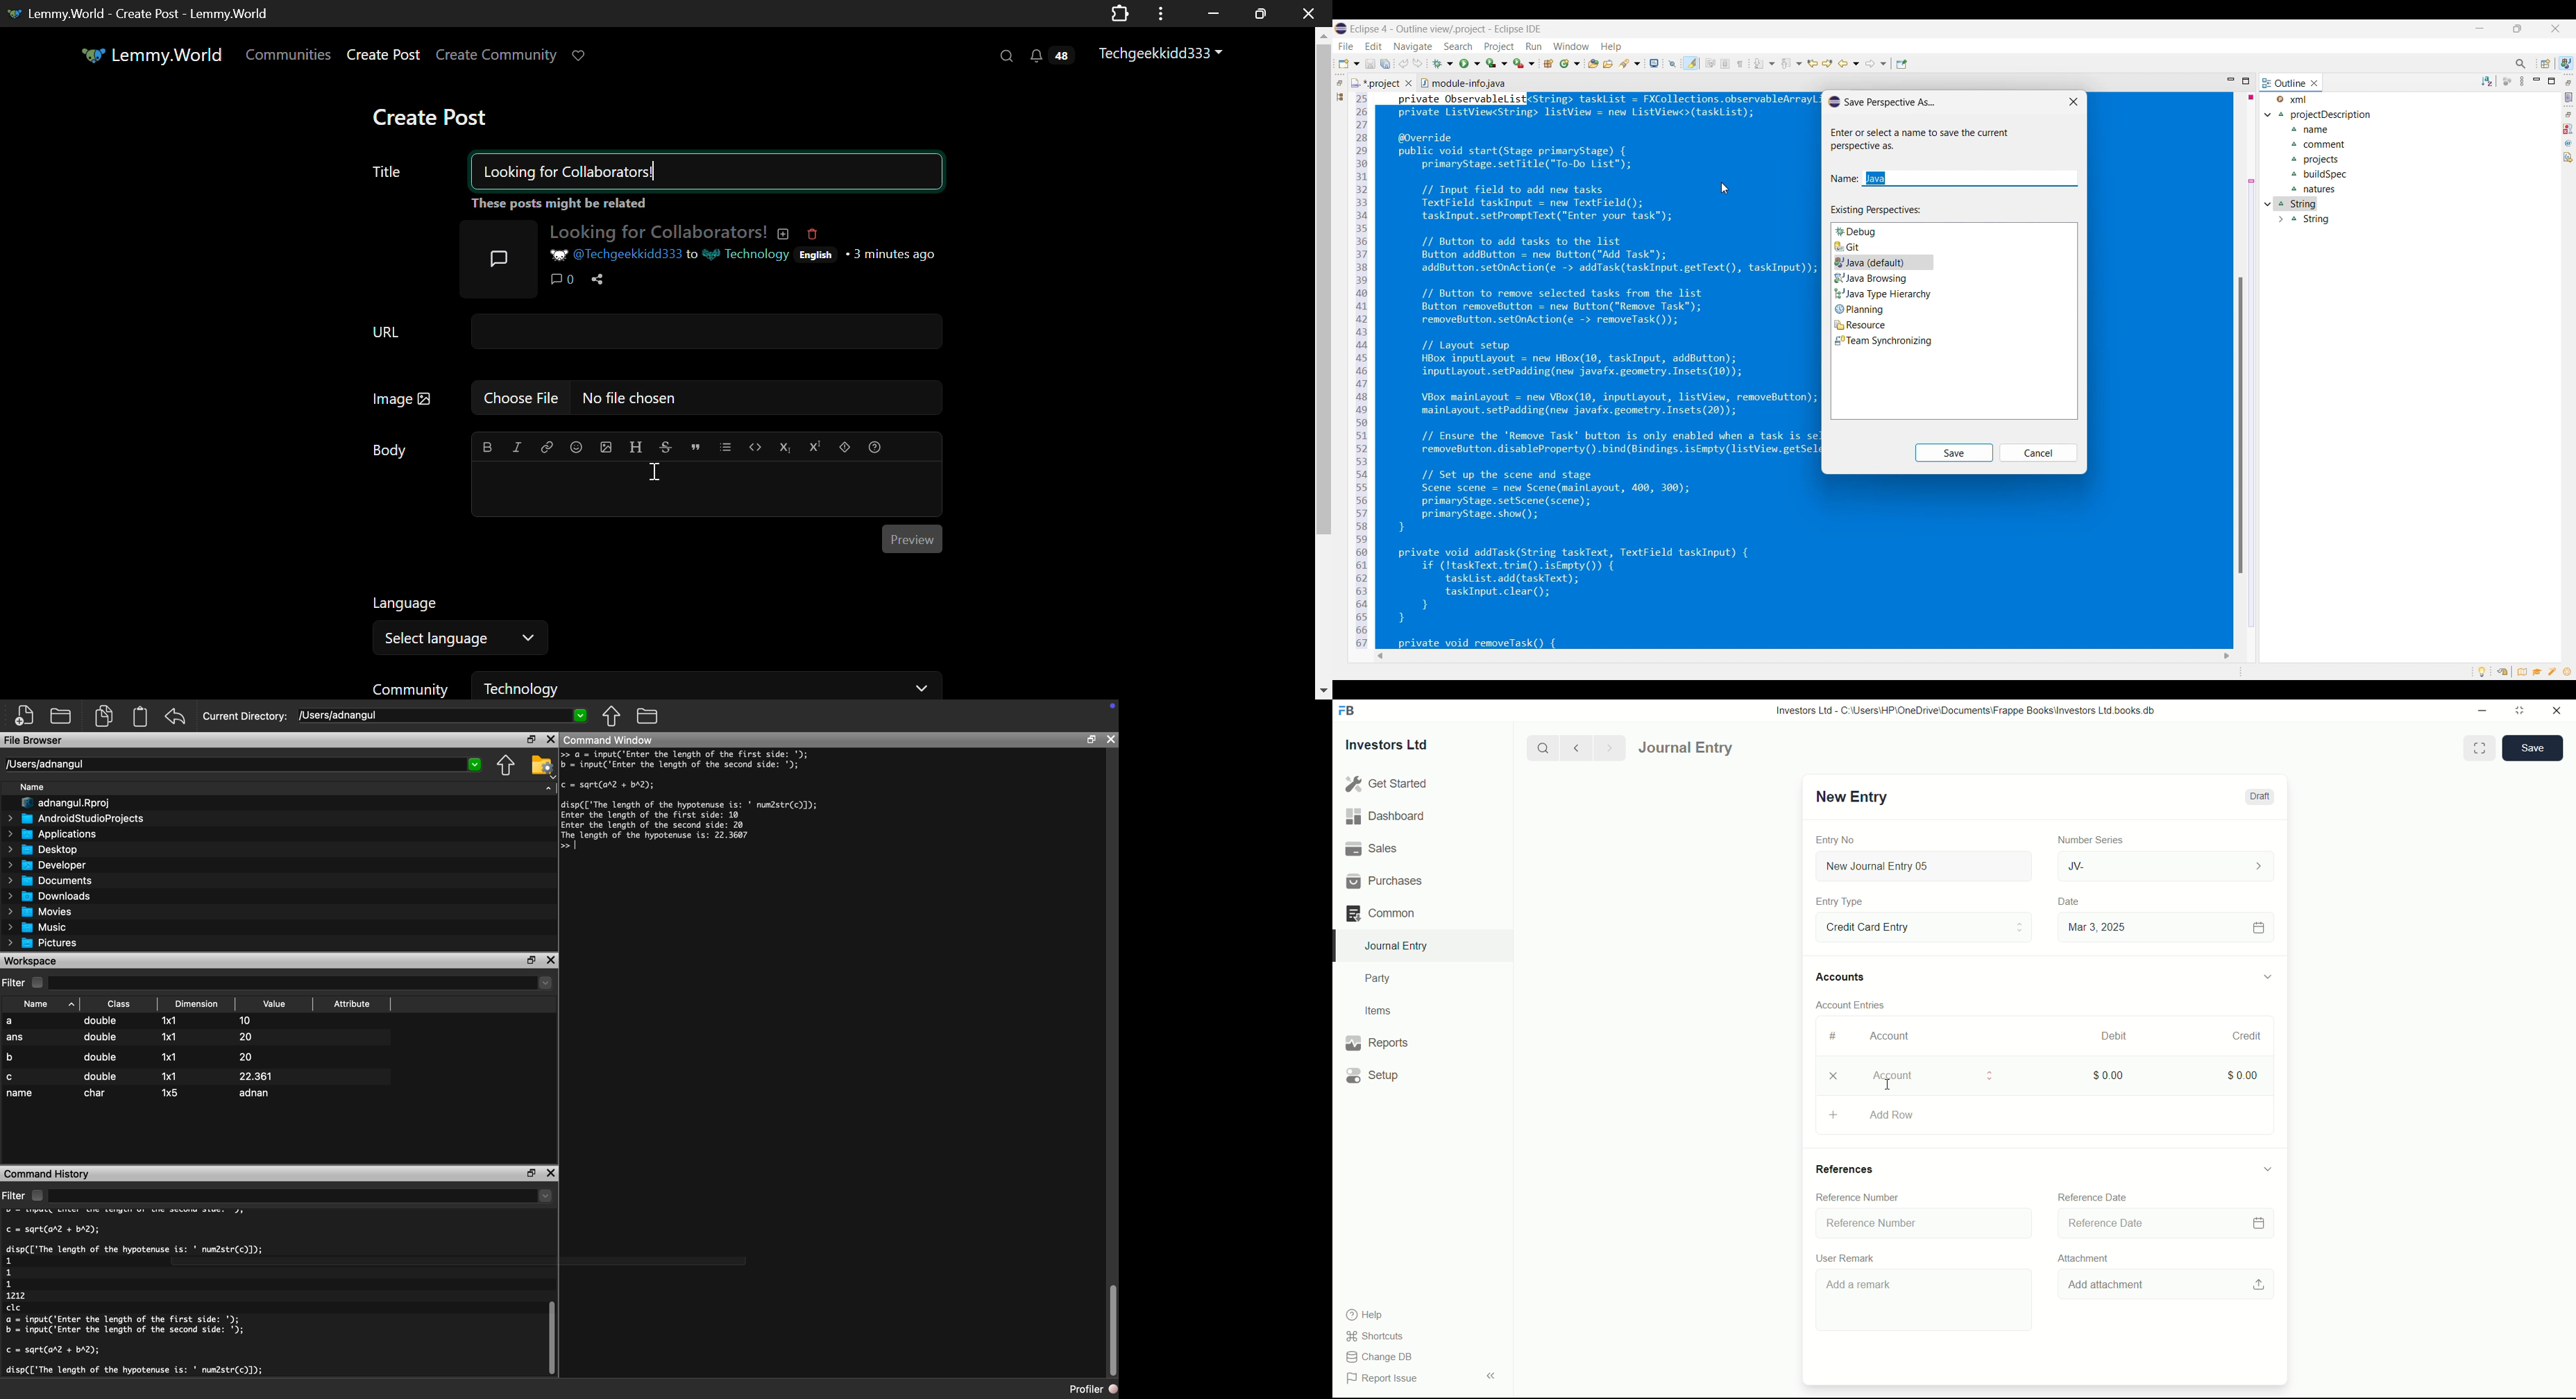 This screenshot has height=1400, width=2576. I want to click on Account Entries, so click(1856, 1003).